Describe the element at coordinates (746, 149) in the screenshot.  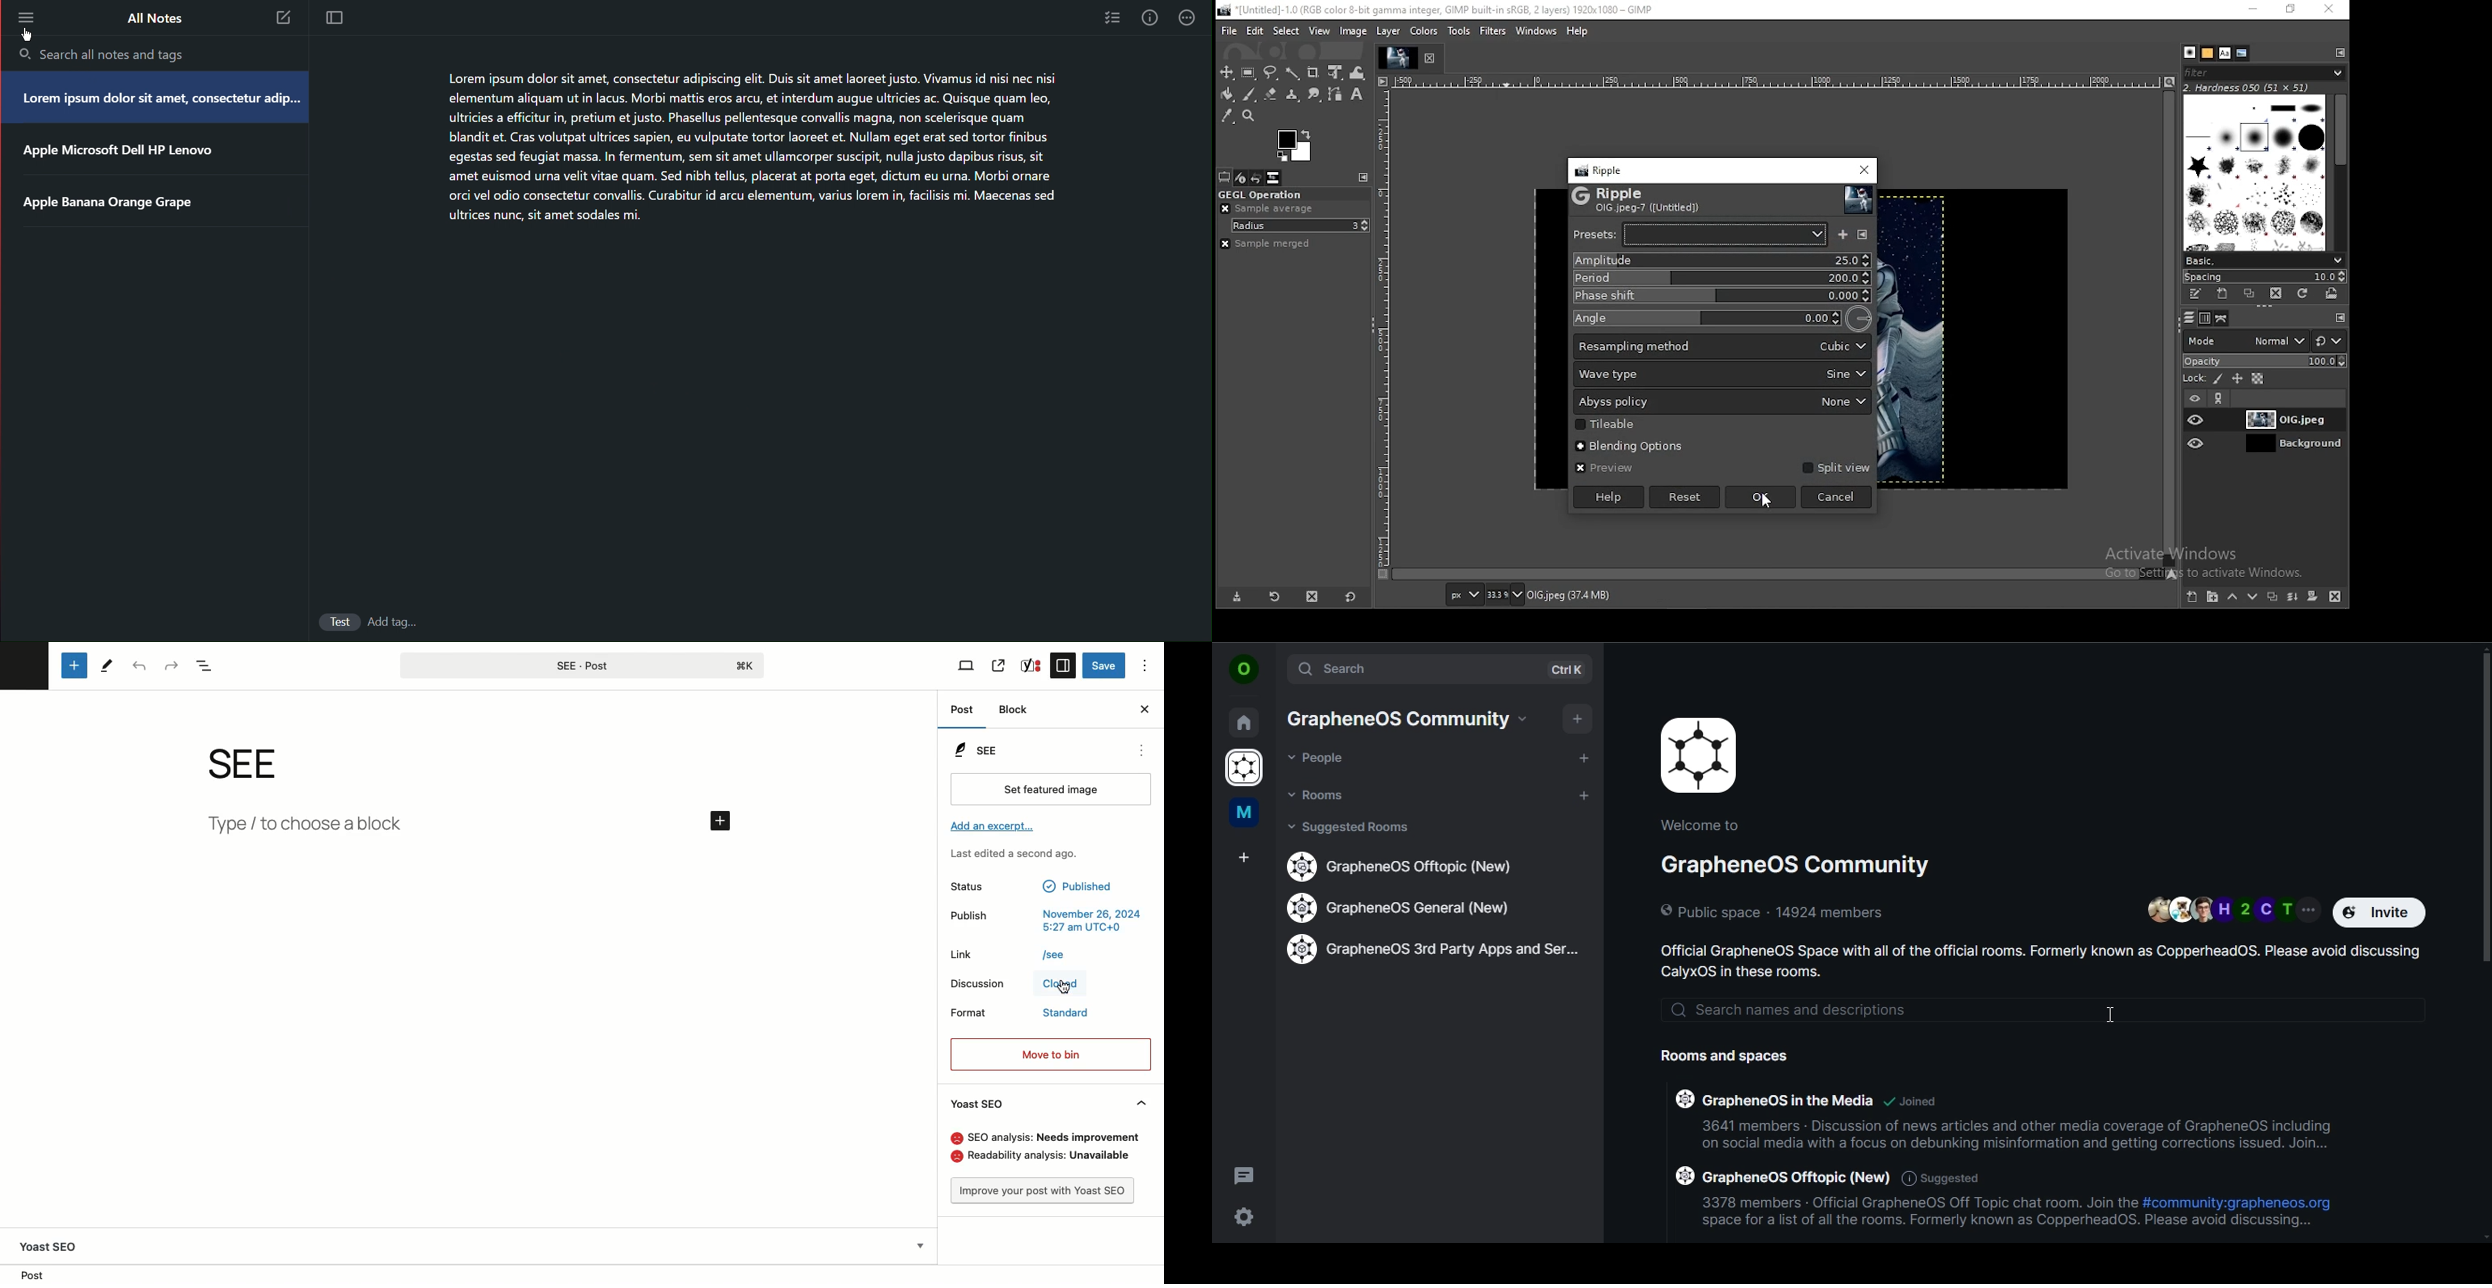
I see `Lorem ipsum dolor sit amet, consectetur adipiscing elit. Duis sit amet laoreet justo. Vivamus id nisi nec nisi
elementum aliquam ut in lacus. Morbi mattis eros arcu, et interdum augue ultricies ac. Quisque quam leo,
ultricies a efficitur in, pretium et justo. Phasellus pellentesque convallis magna, non scelerisque quam
blandit et. Cras volutpat ultrices sapien, eu vulputate tortor laoreet et. Nullam eget erat sed tortor finibus
egestas sed feugiat massa. In fermentum, sem sit amet ullamcorper suscipit, nulla justo dapibus risus, sit
amet euismod urna velit vitae quam. Sed nibh tellus, placerat at porta eget, dictum eu urna. Morbi ornare
orci vel odio consectetur convallis. Curabitur id arcu elementum, varius lorem in, facilisis mi. Maecenas sed
ultrices nunc, sit amet sodales mi.` at that location.